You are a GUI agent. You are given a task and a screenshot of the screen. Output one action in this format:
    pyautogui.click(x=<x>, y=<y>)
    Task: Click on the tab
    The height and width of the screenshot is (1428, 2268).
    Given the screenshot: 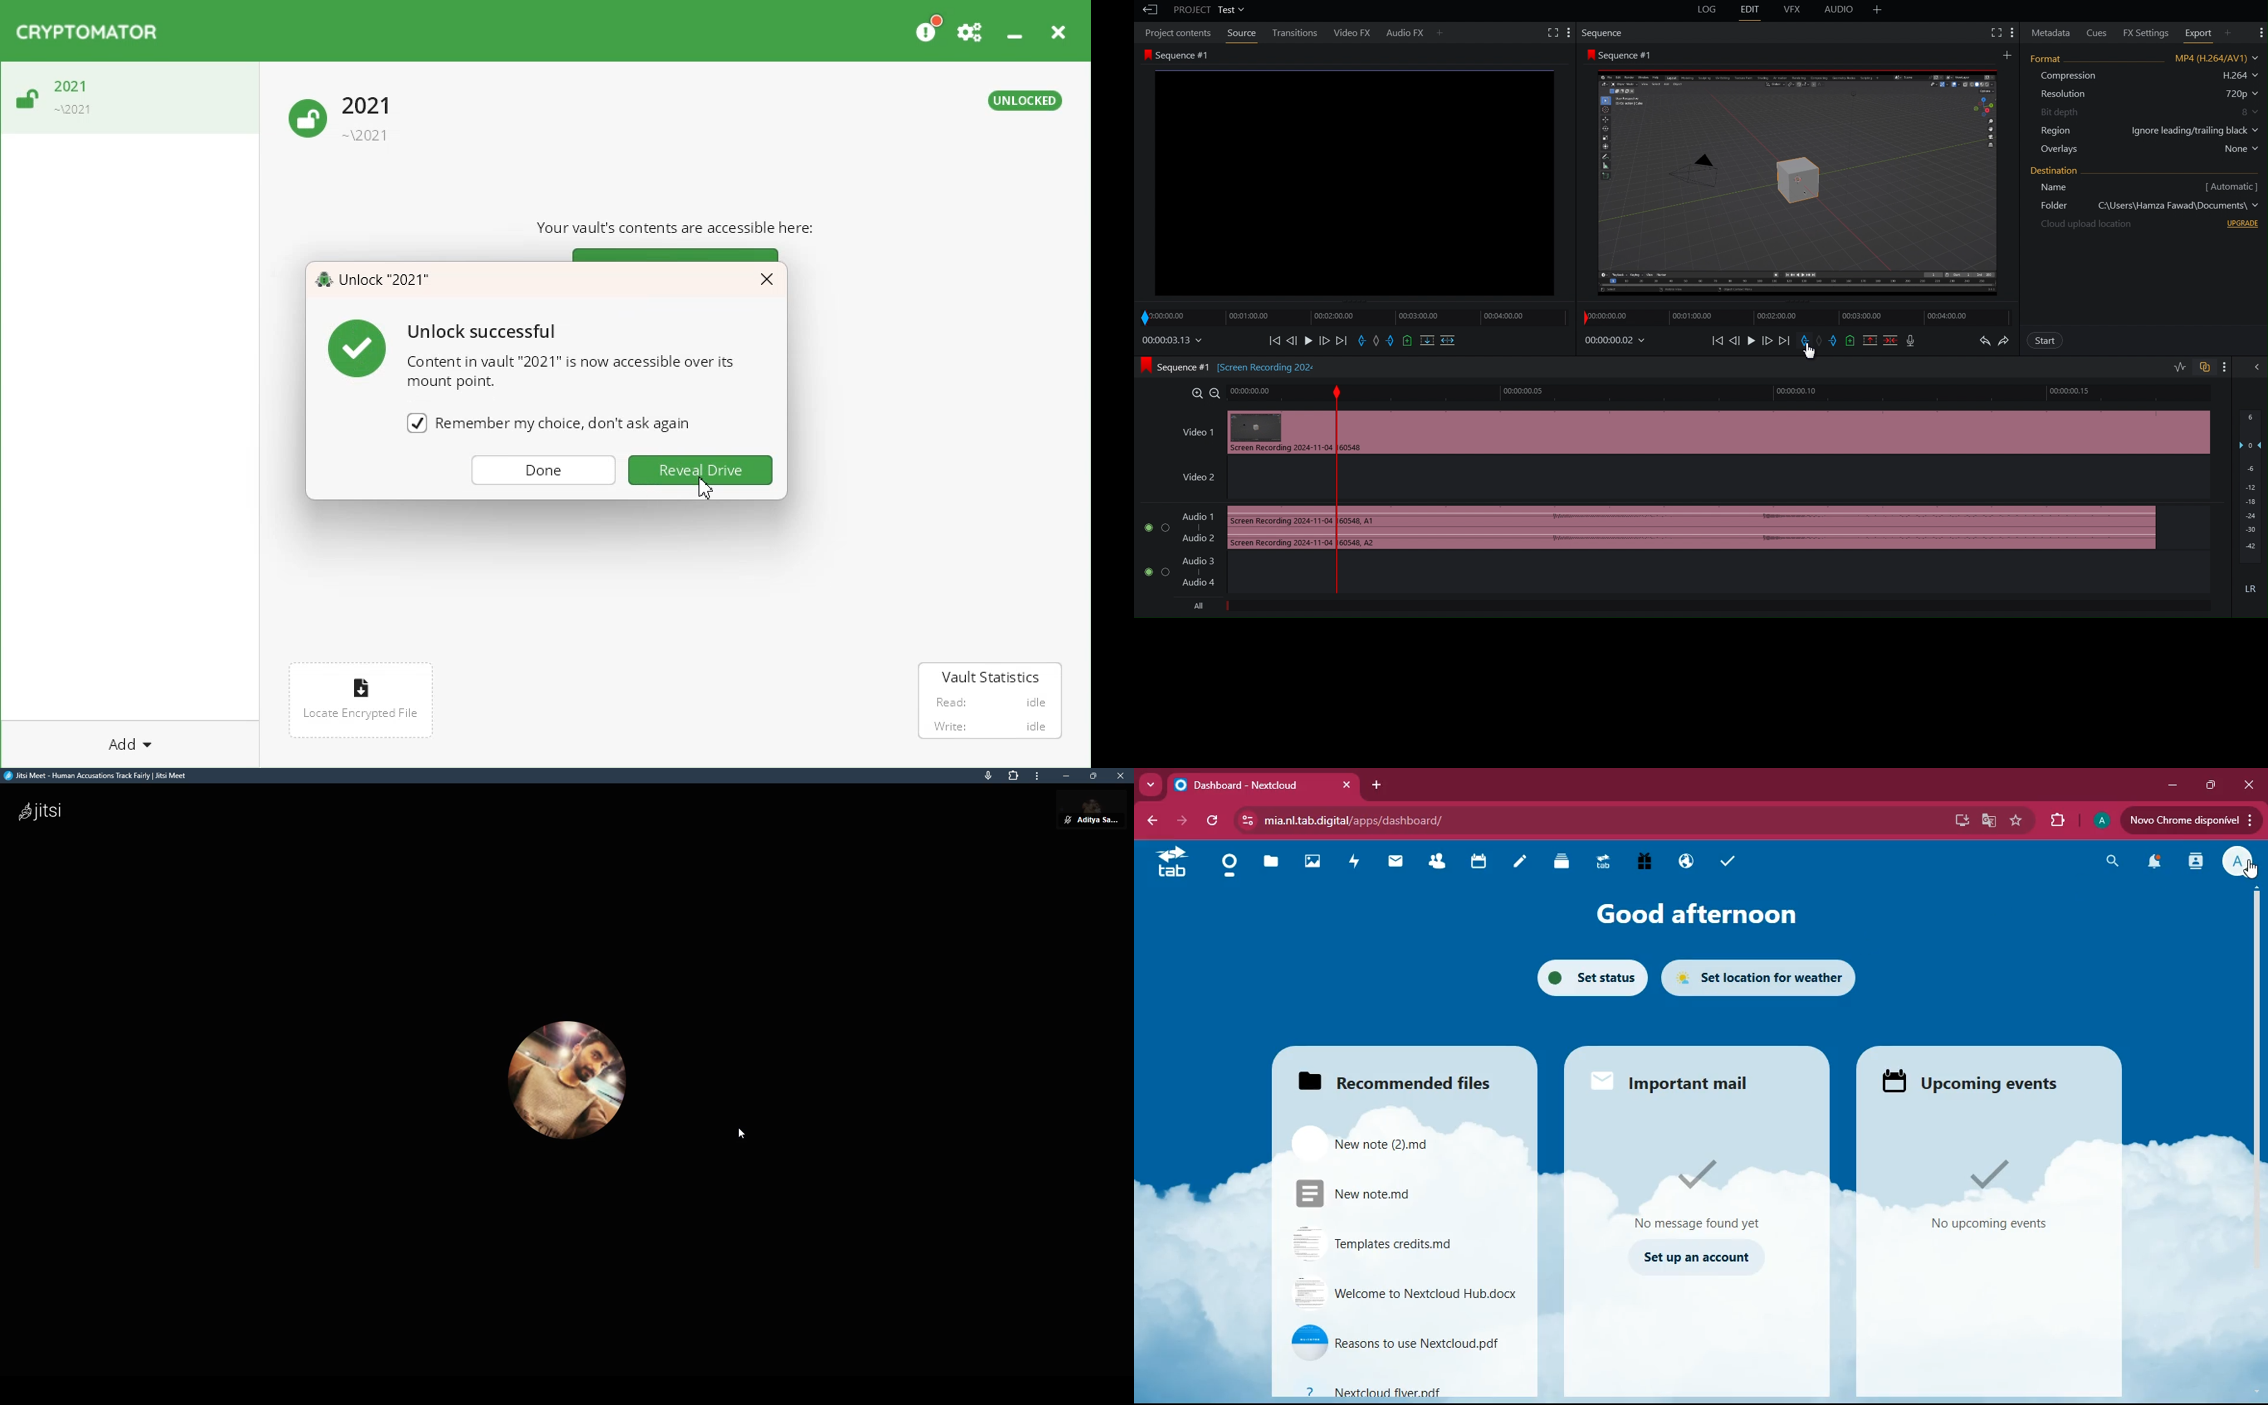 What is the action you would take?
    pyautogui.click(x=1171, y=863)
    